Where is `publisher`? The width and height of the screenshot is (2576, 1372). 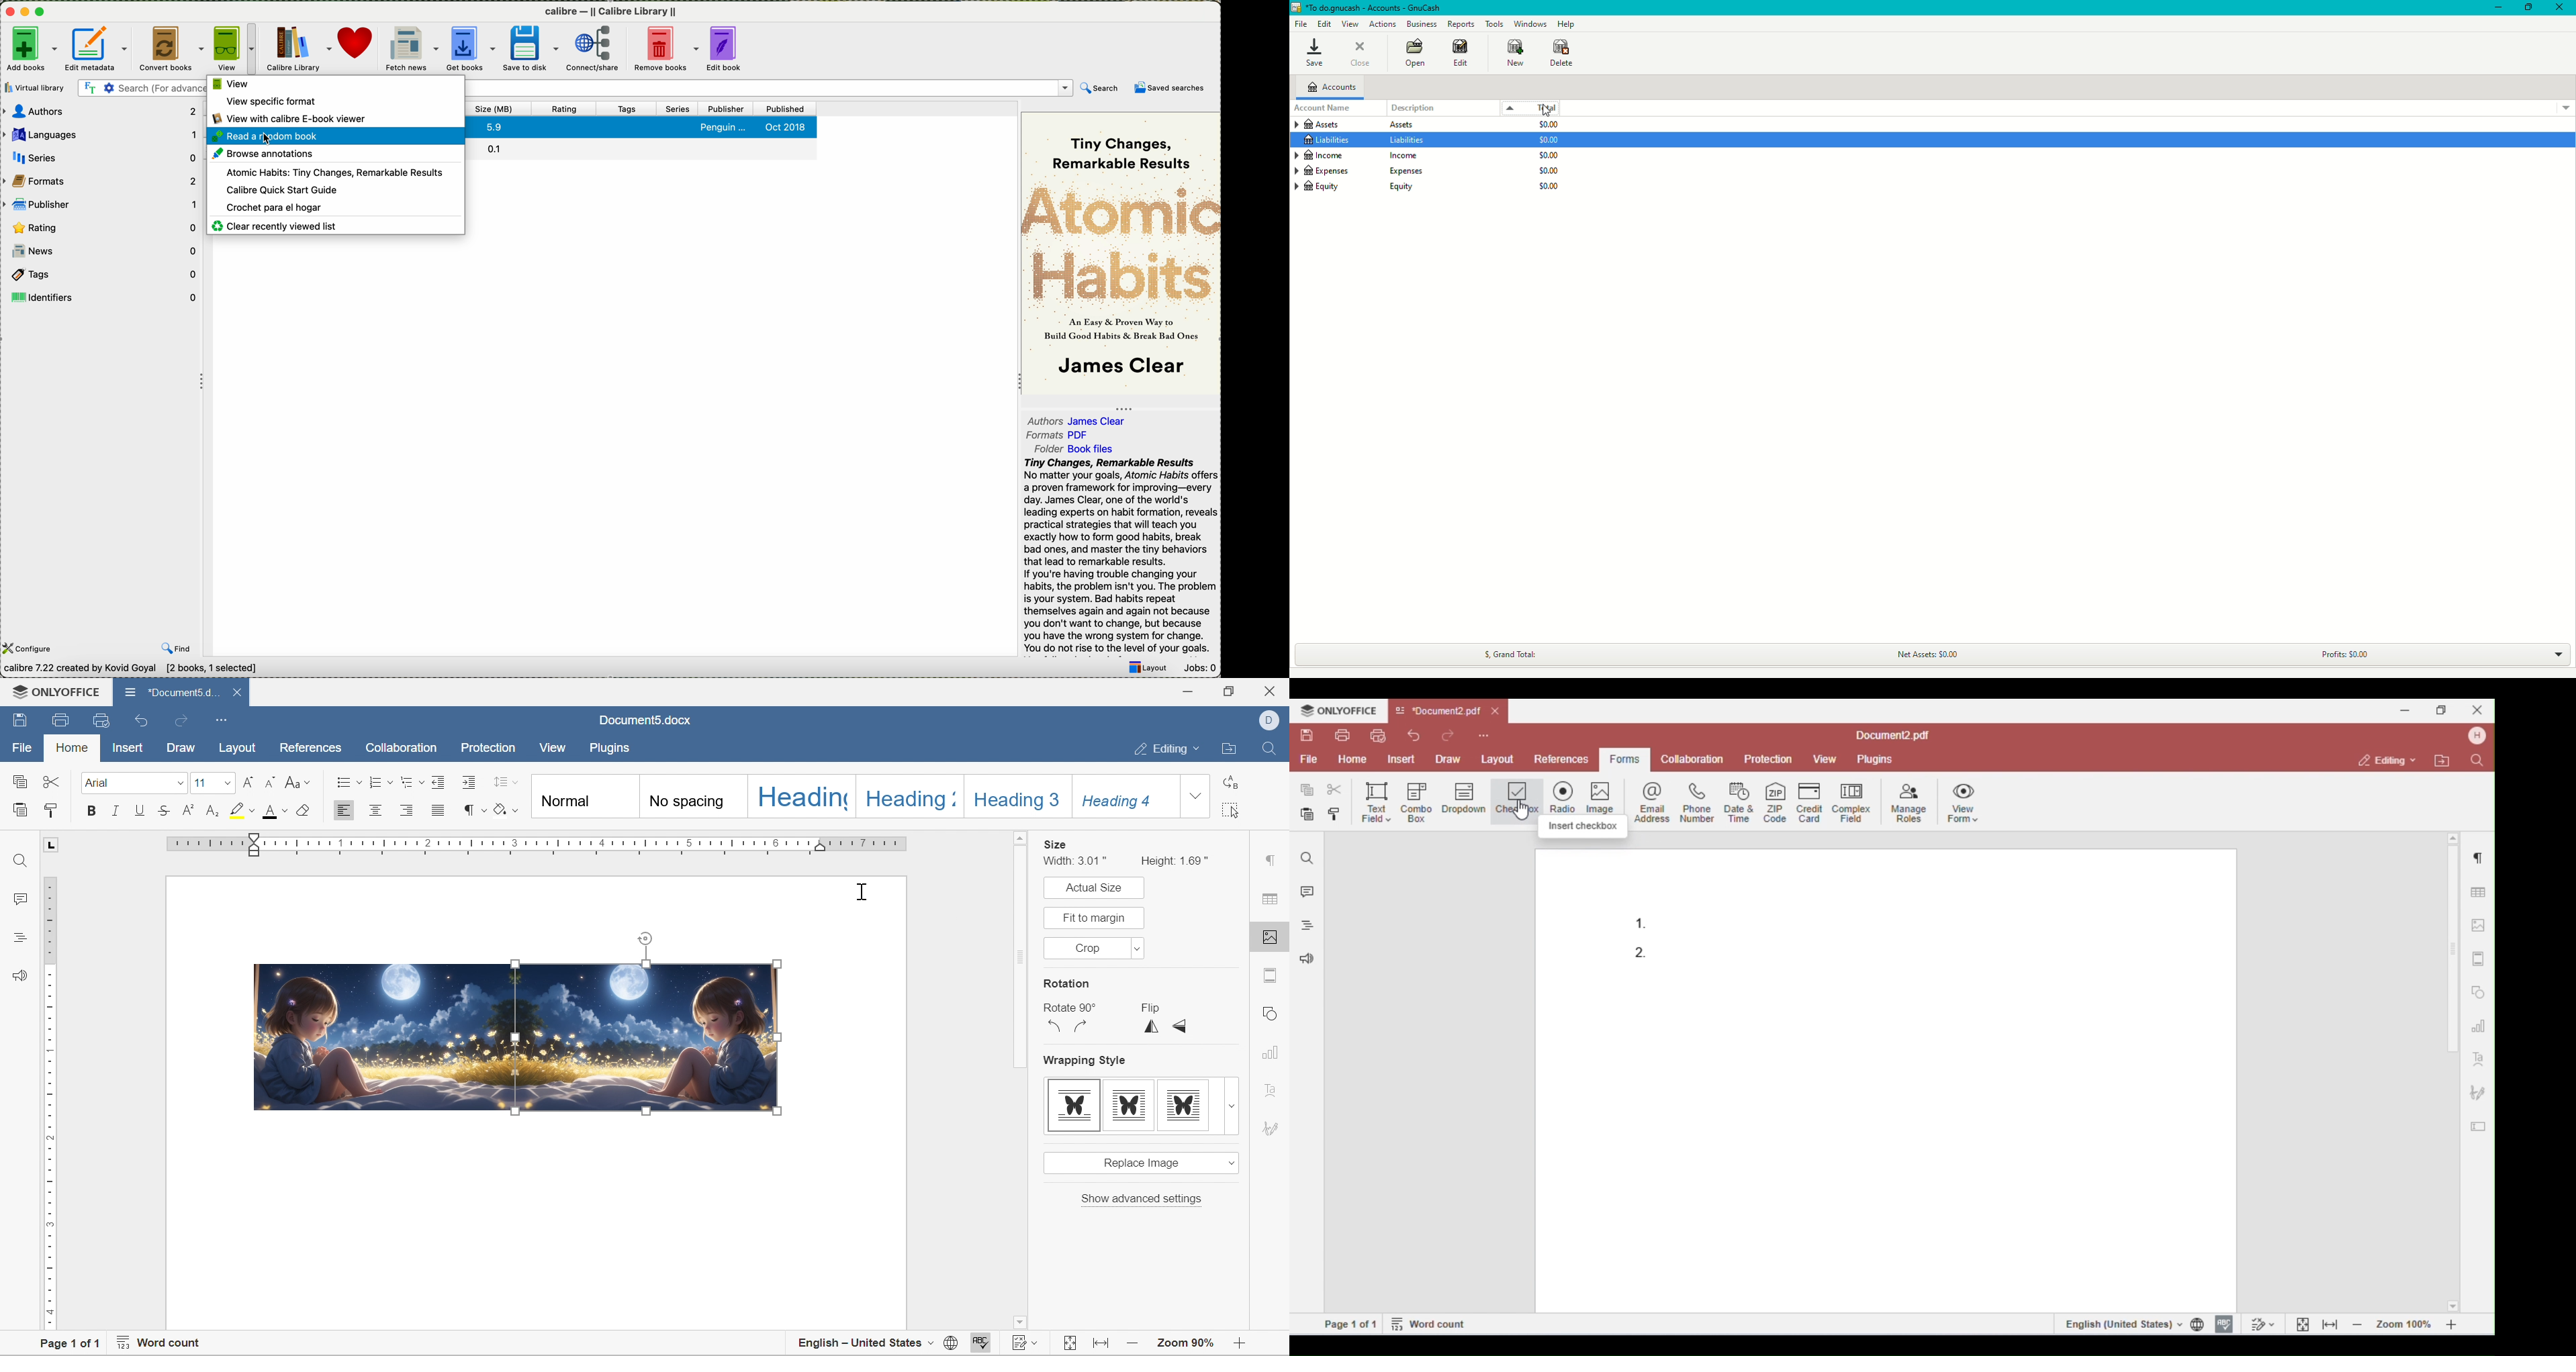
publisher is located at coordinates (101, 202).